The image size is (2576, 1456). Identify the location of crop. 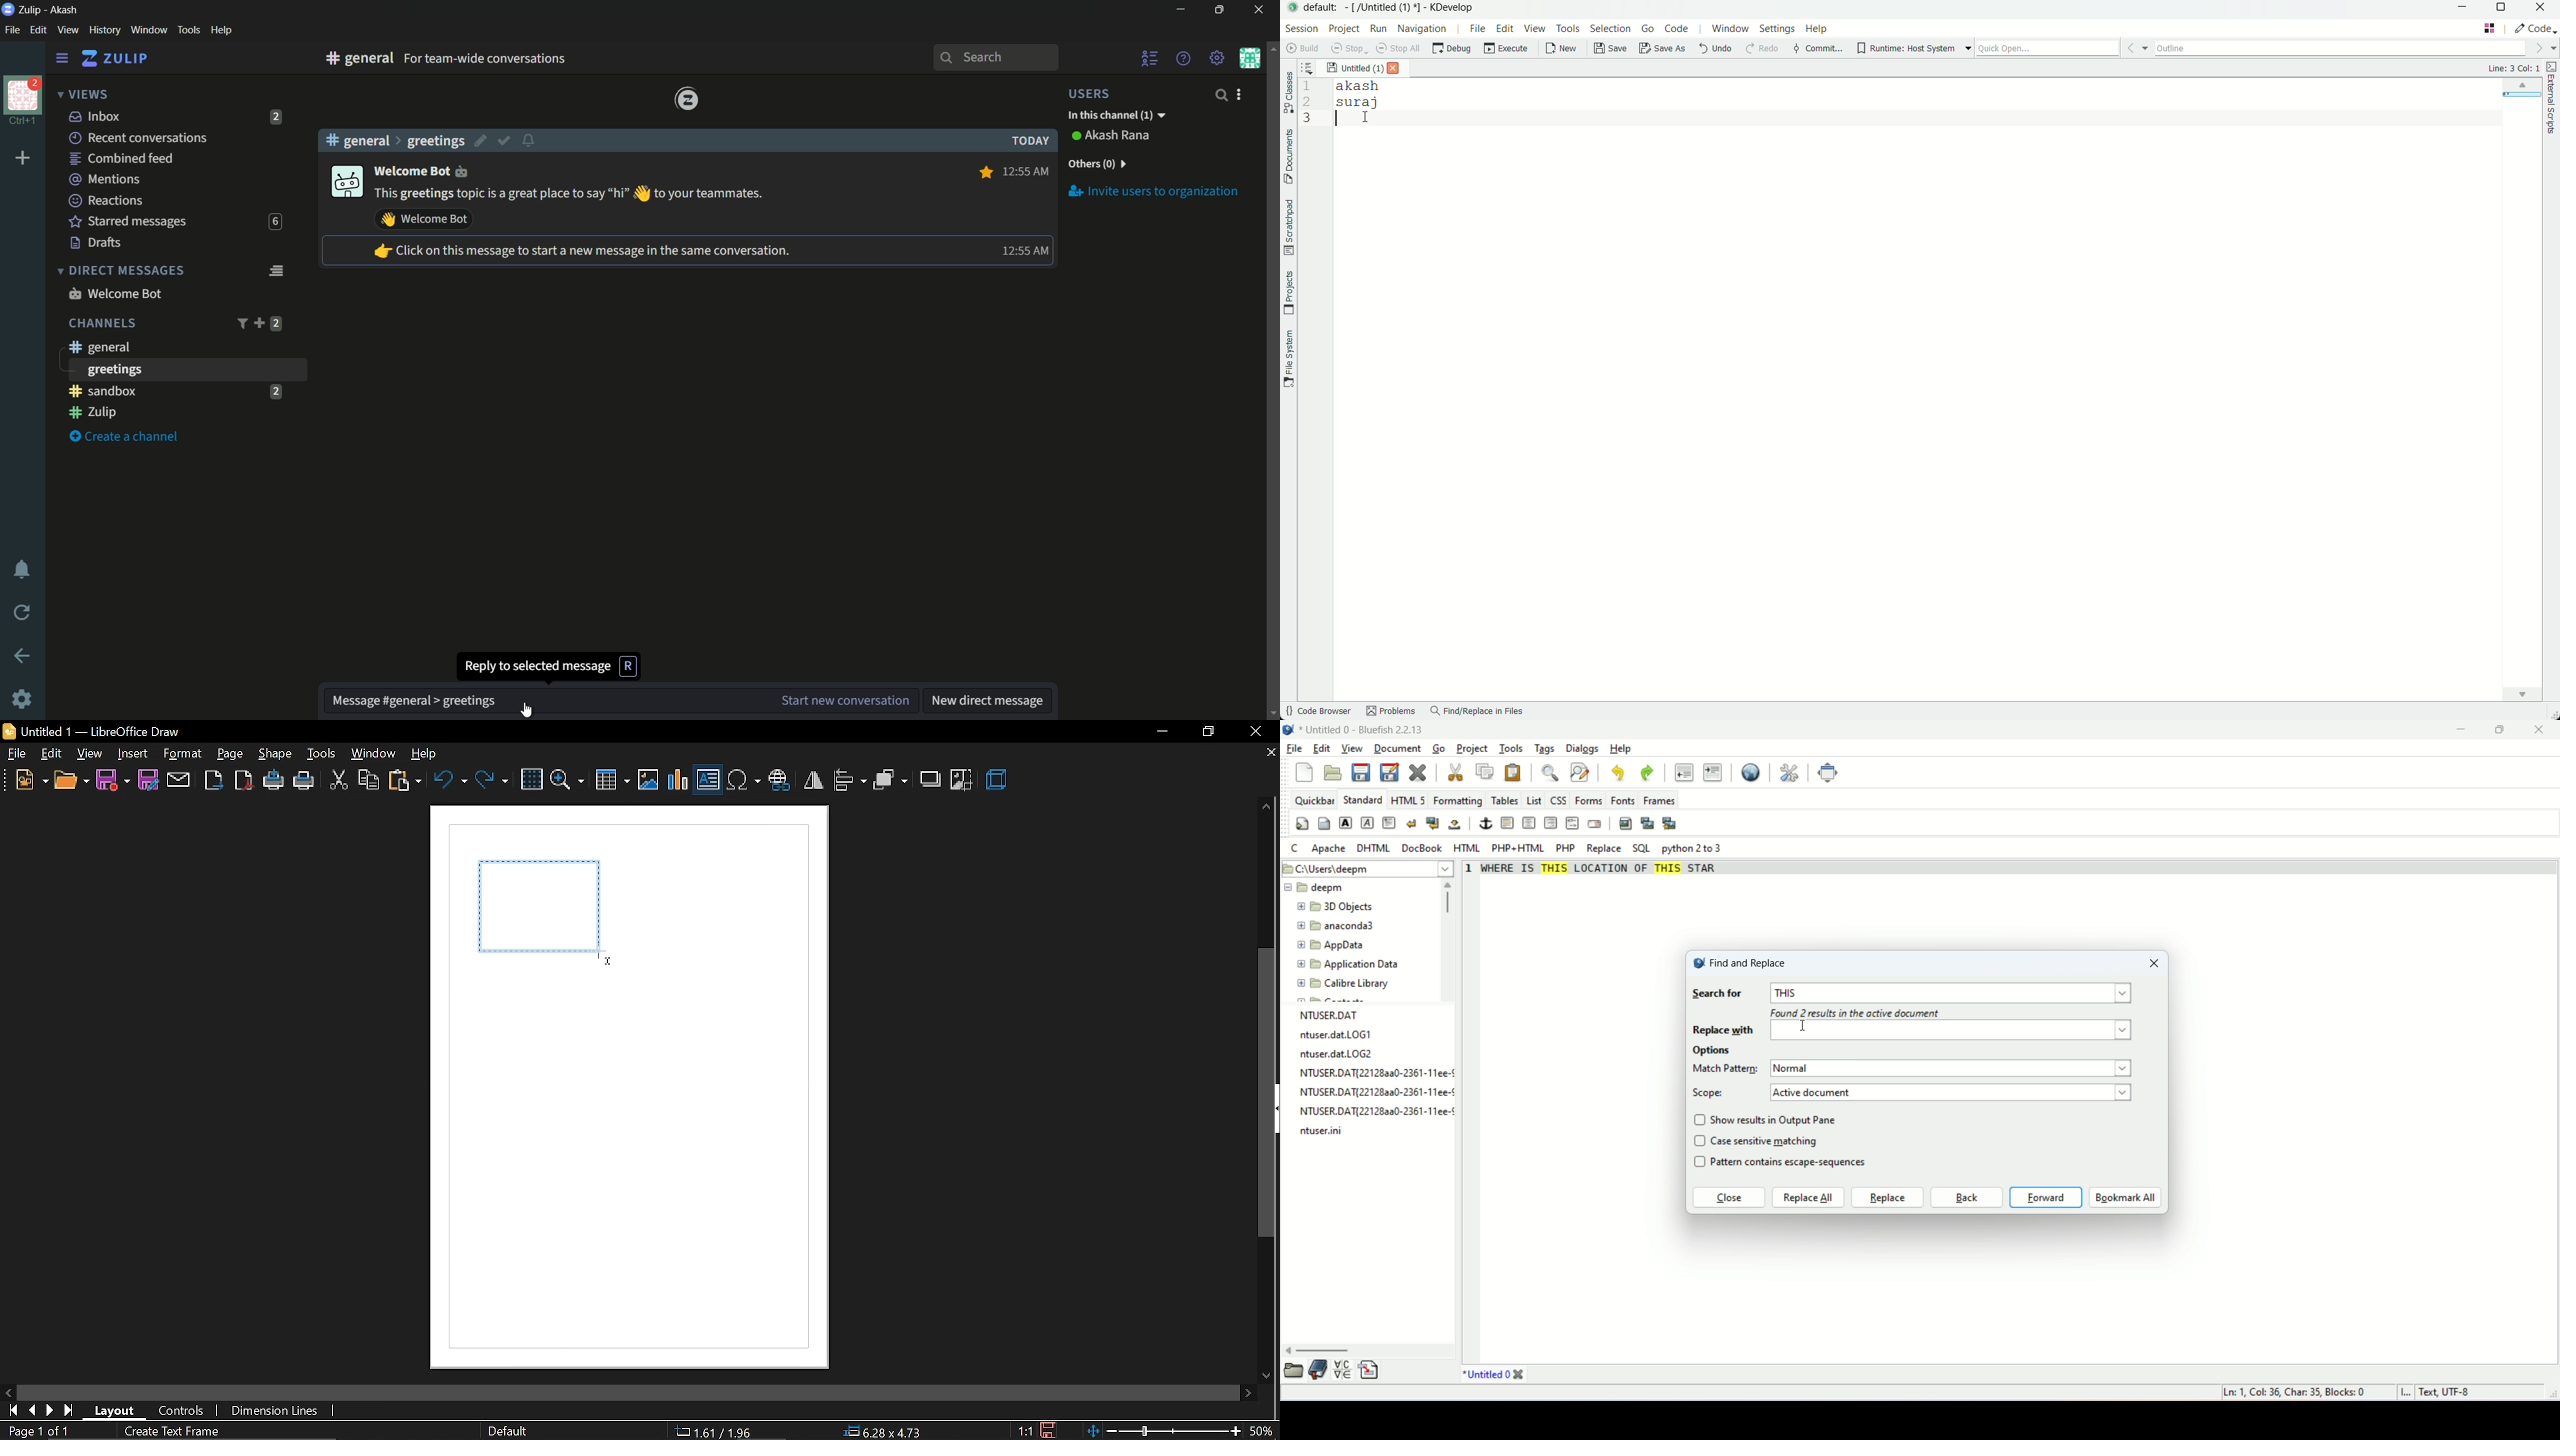
(962, 780).